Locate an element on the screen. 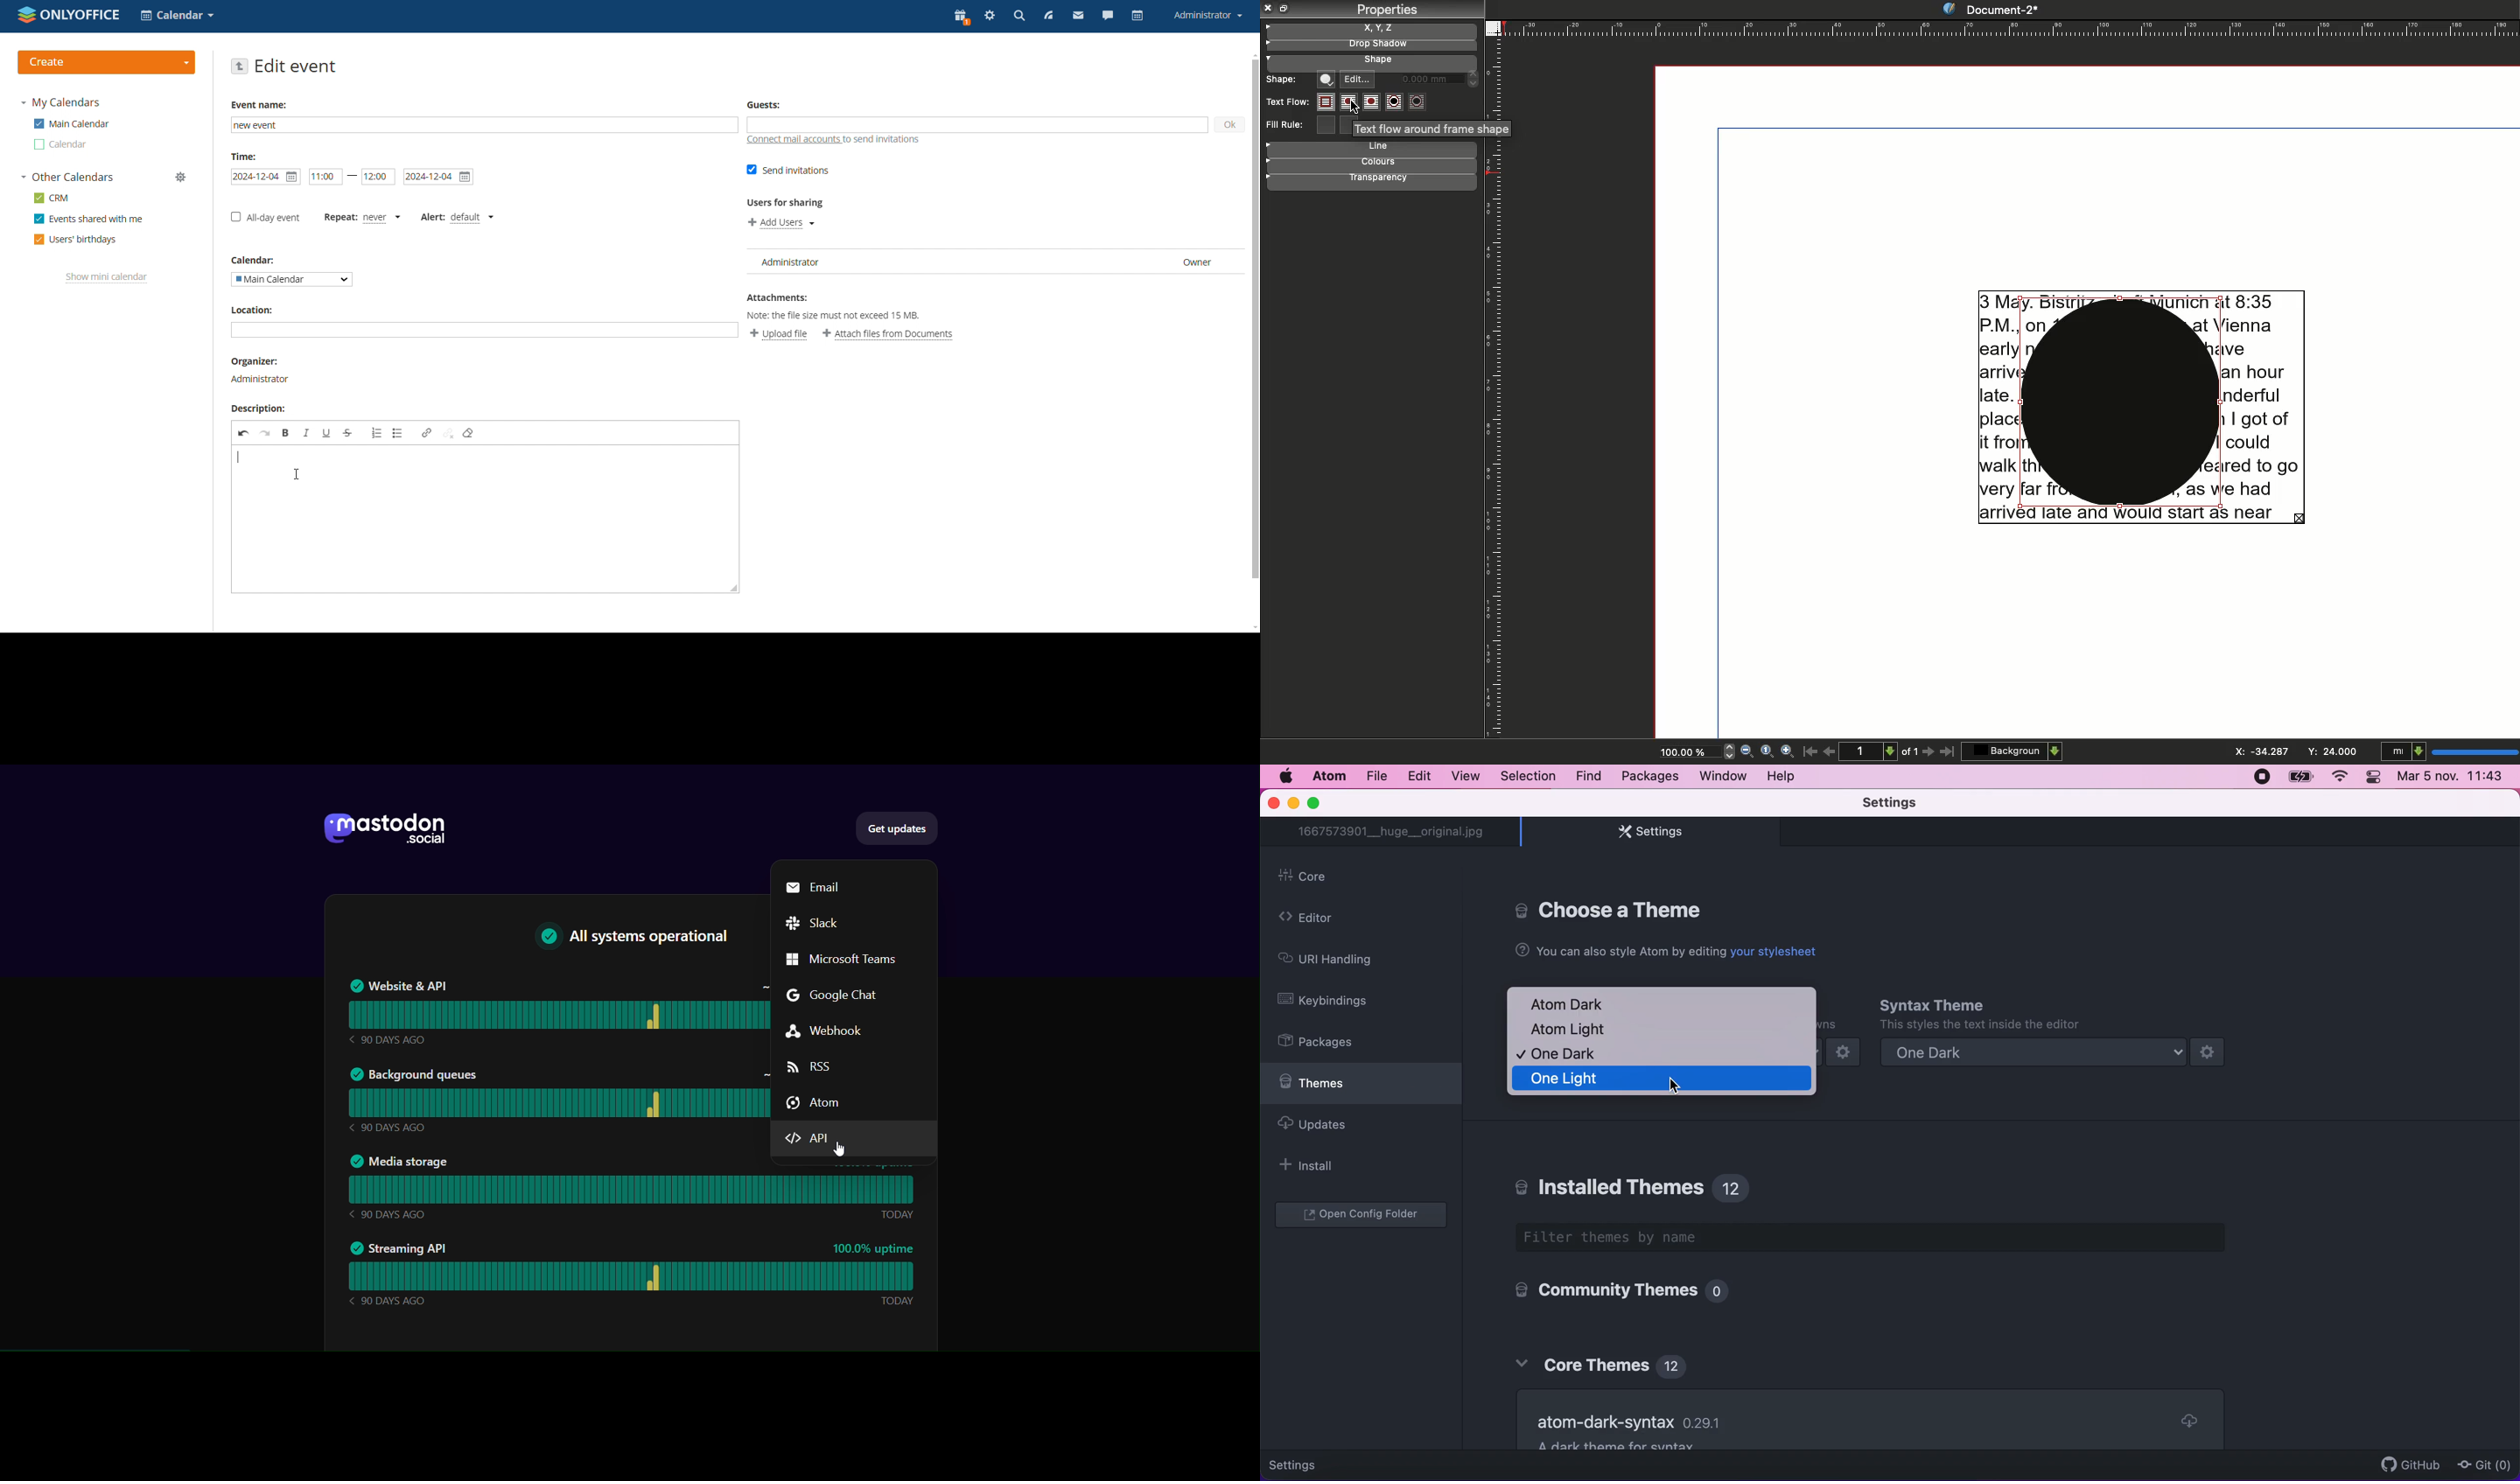  Website & API status is located at coordinates (556, 1010).